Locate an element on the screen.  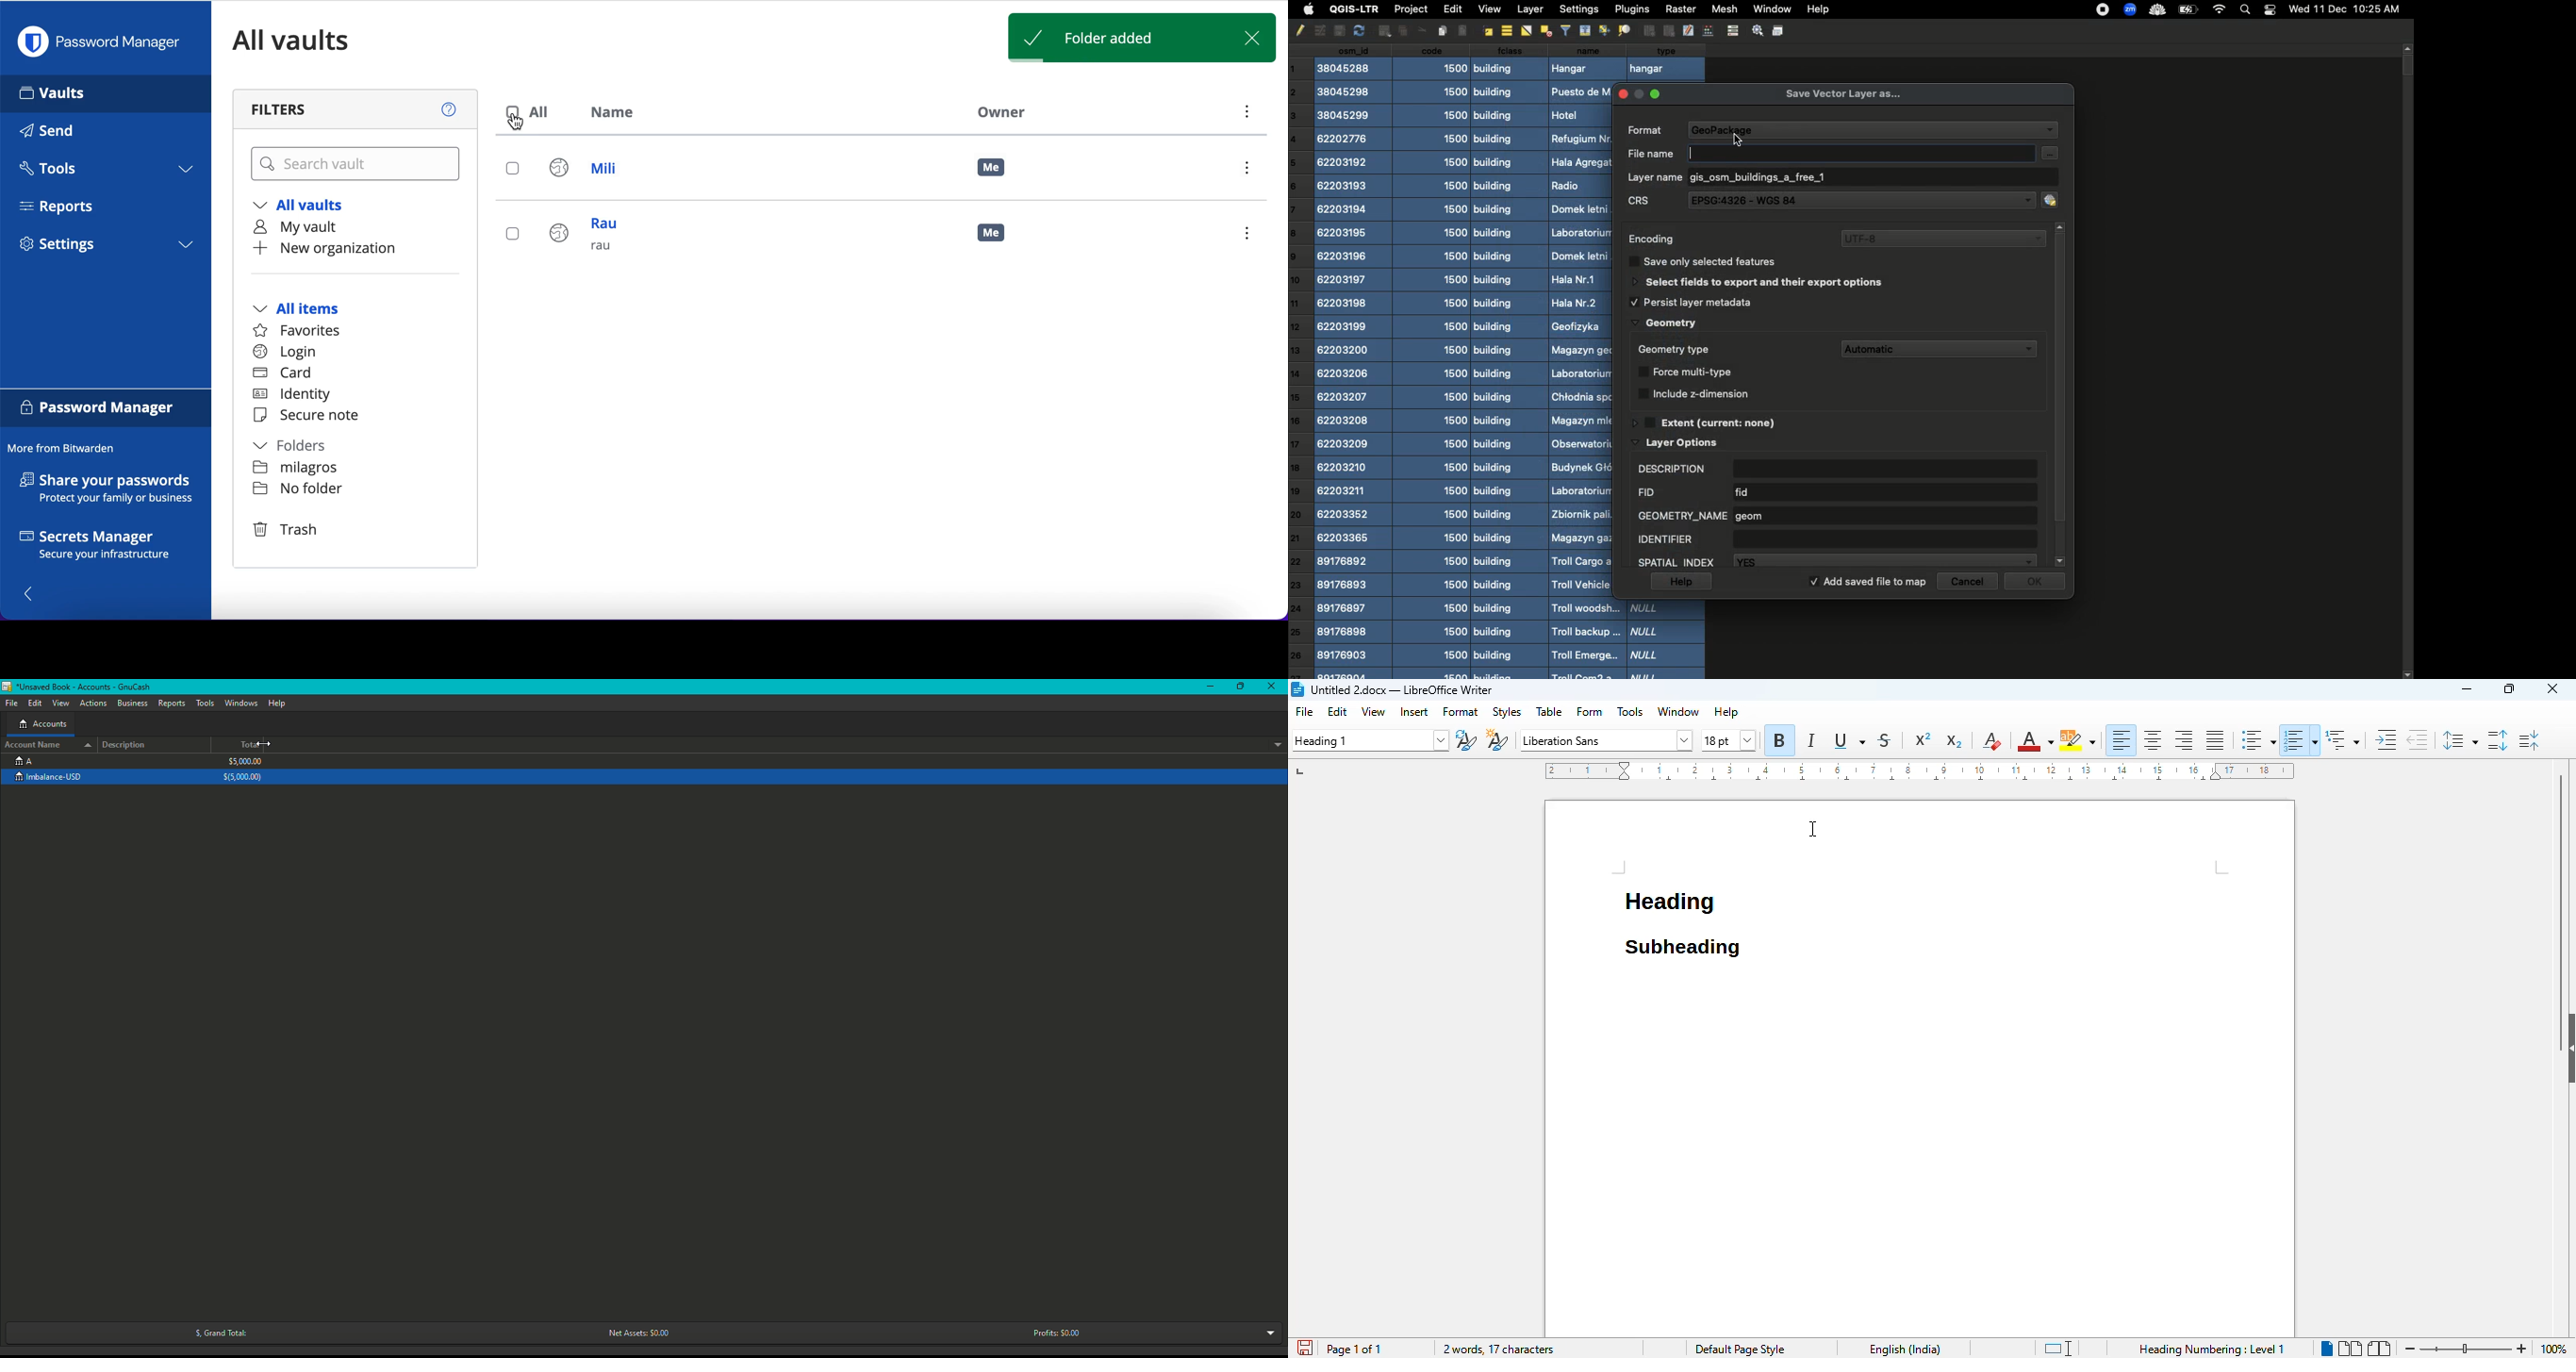
new style from selection is located at coordinates (1496, 739).